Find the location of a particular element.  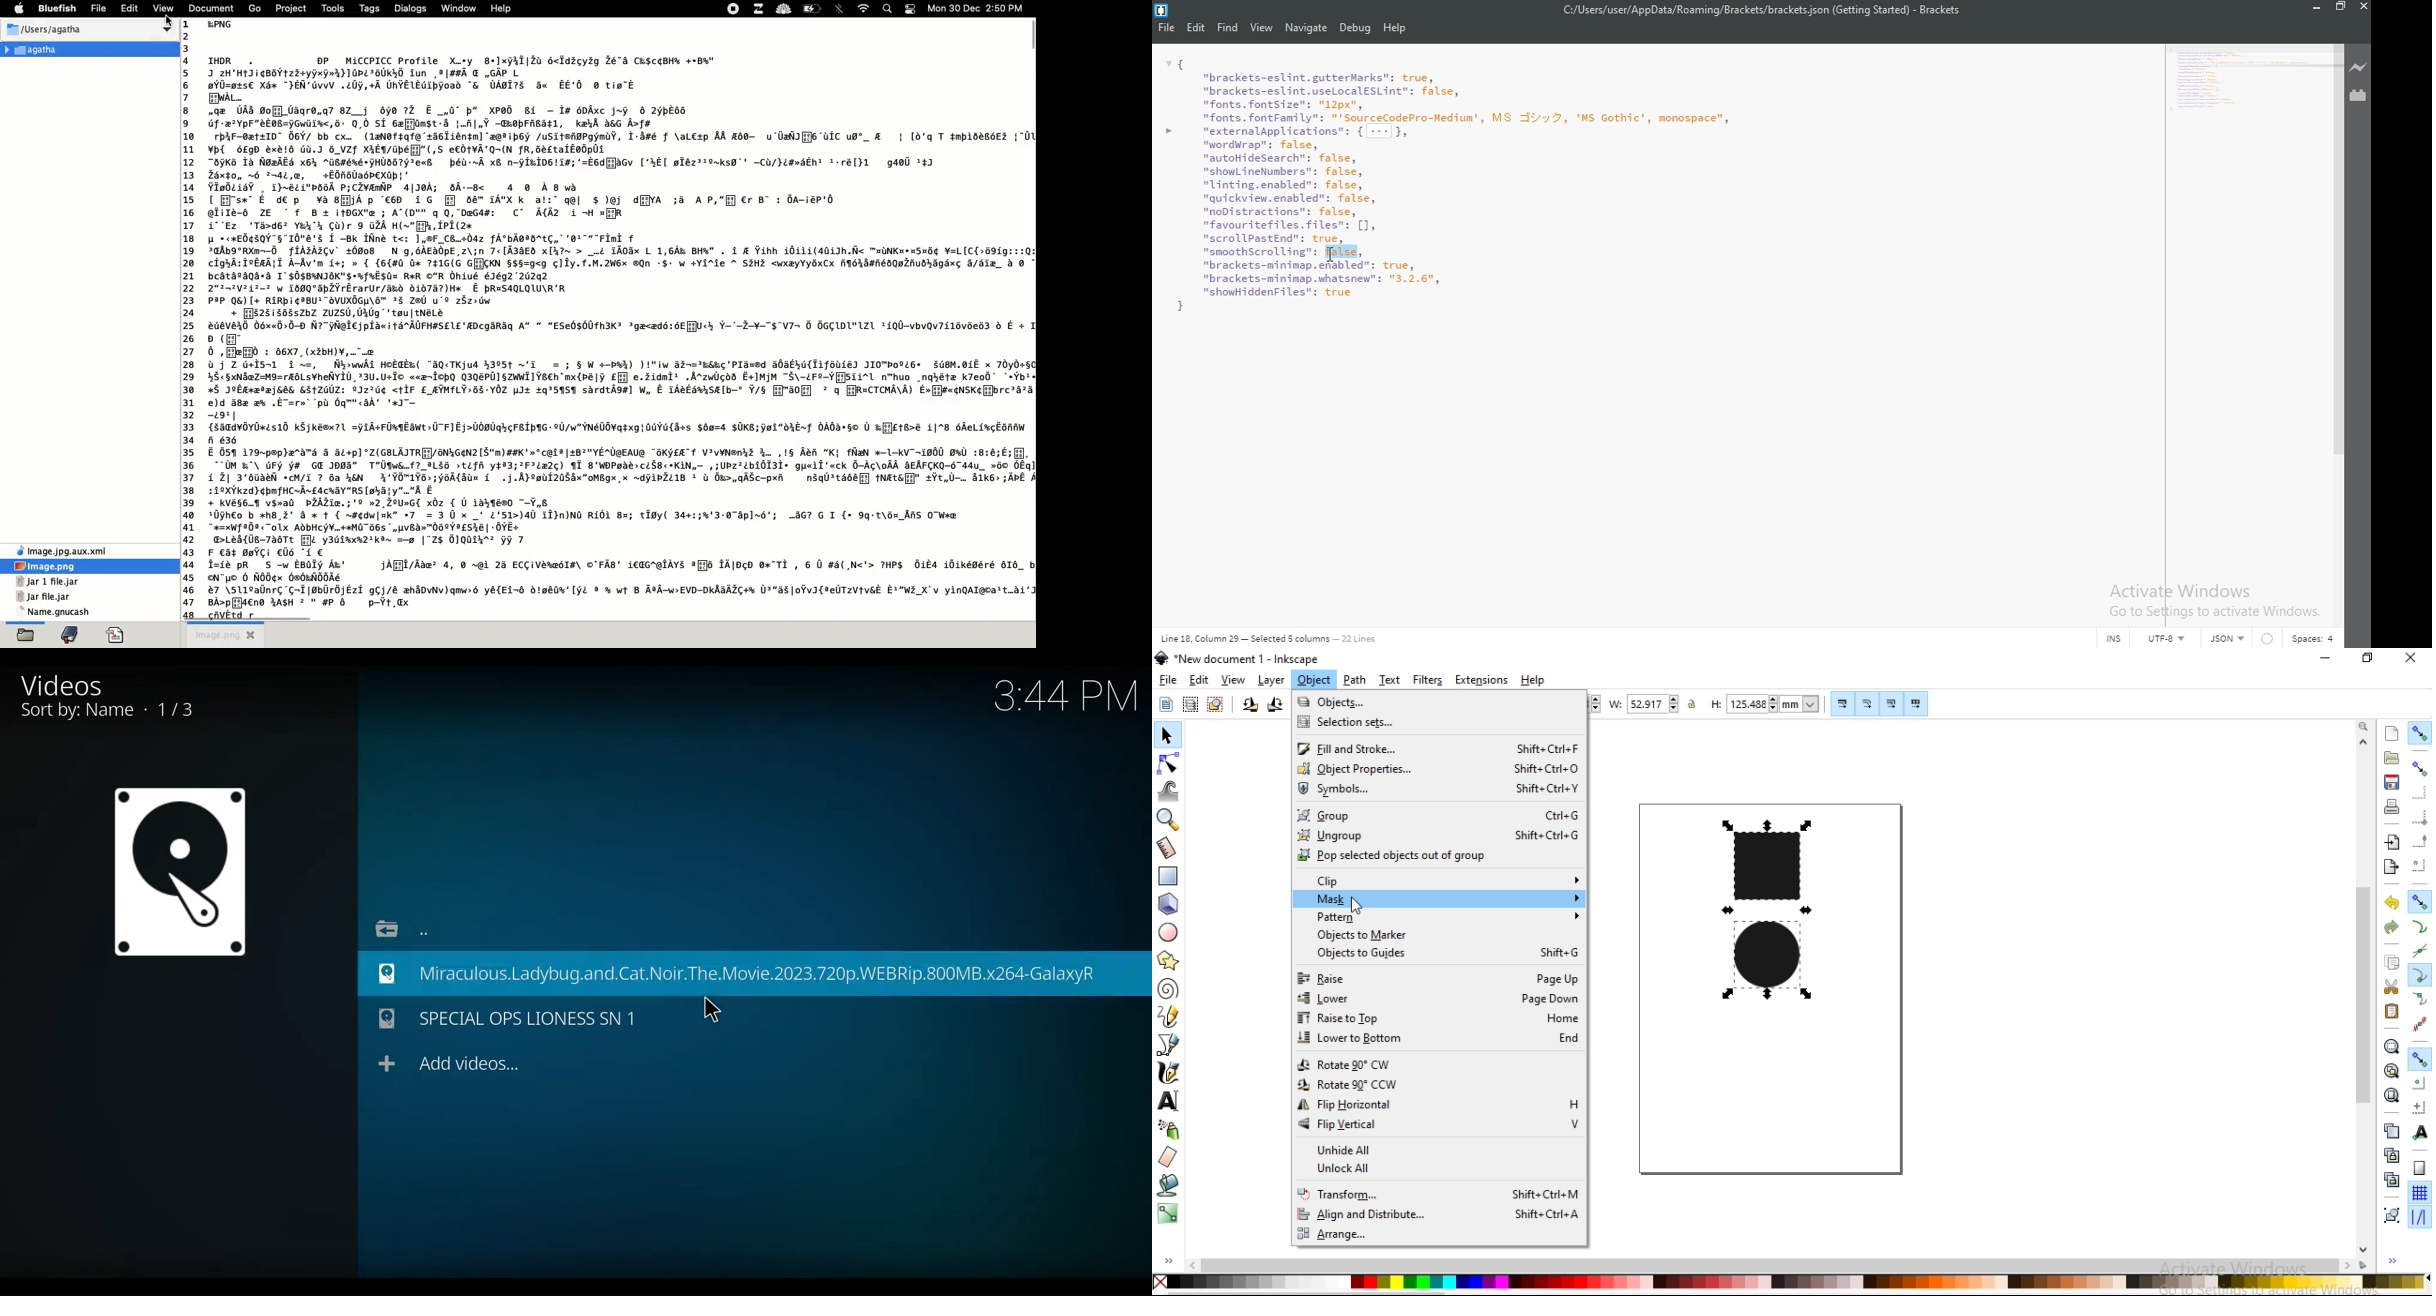

lower is located at coordinates (1439, 999).